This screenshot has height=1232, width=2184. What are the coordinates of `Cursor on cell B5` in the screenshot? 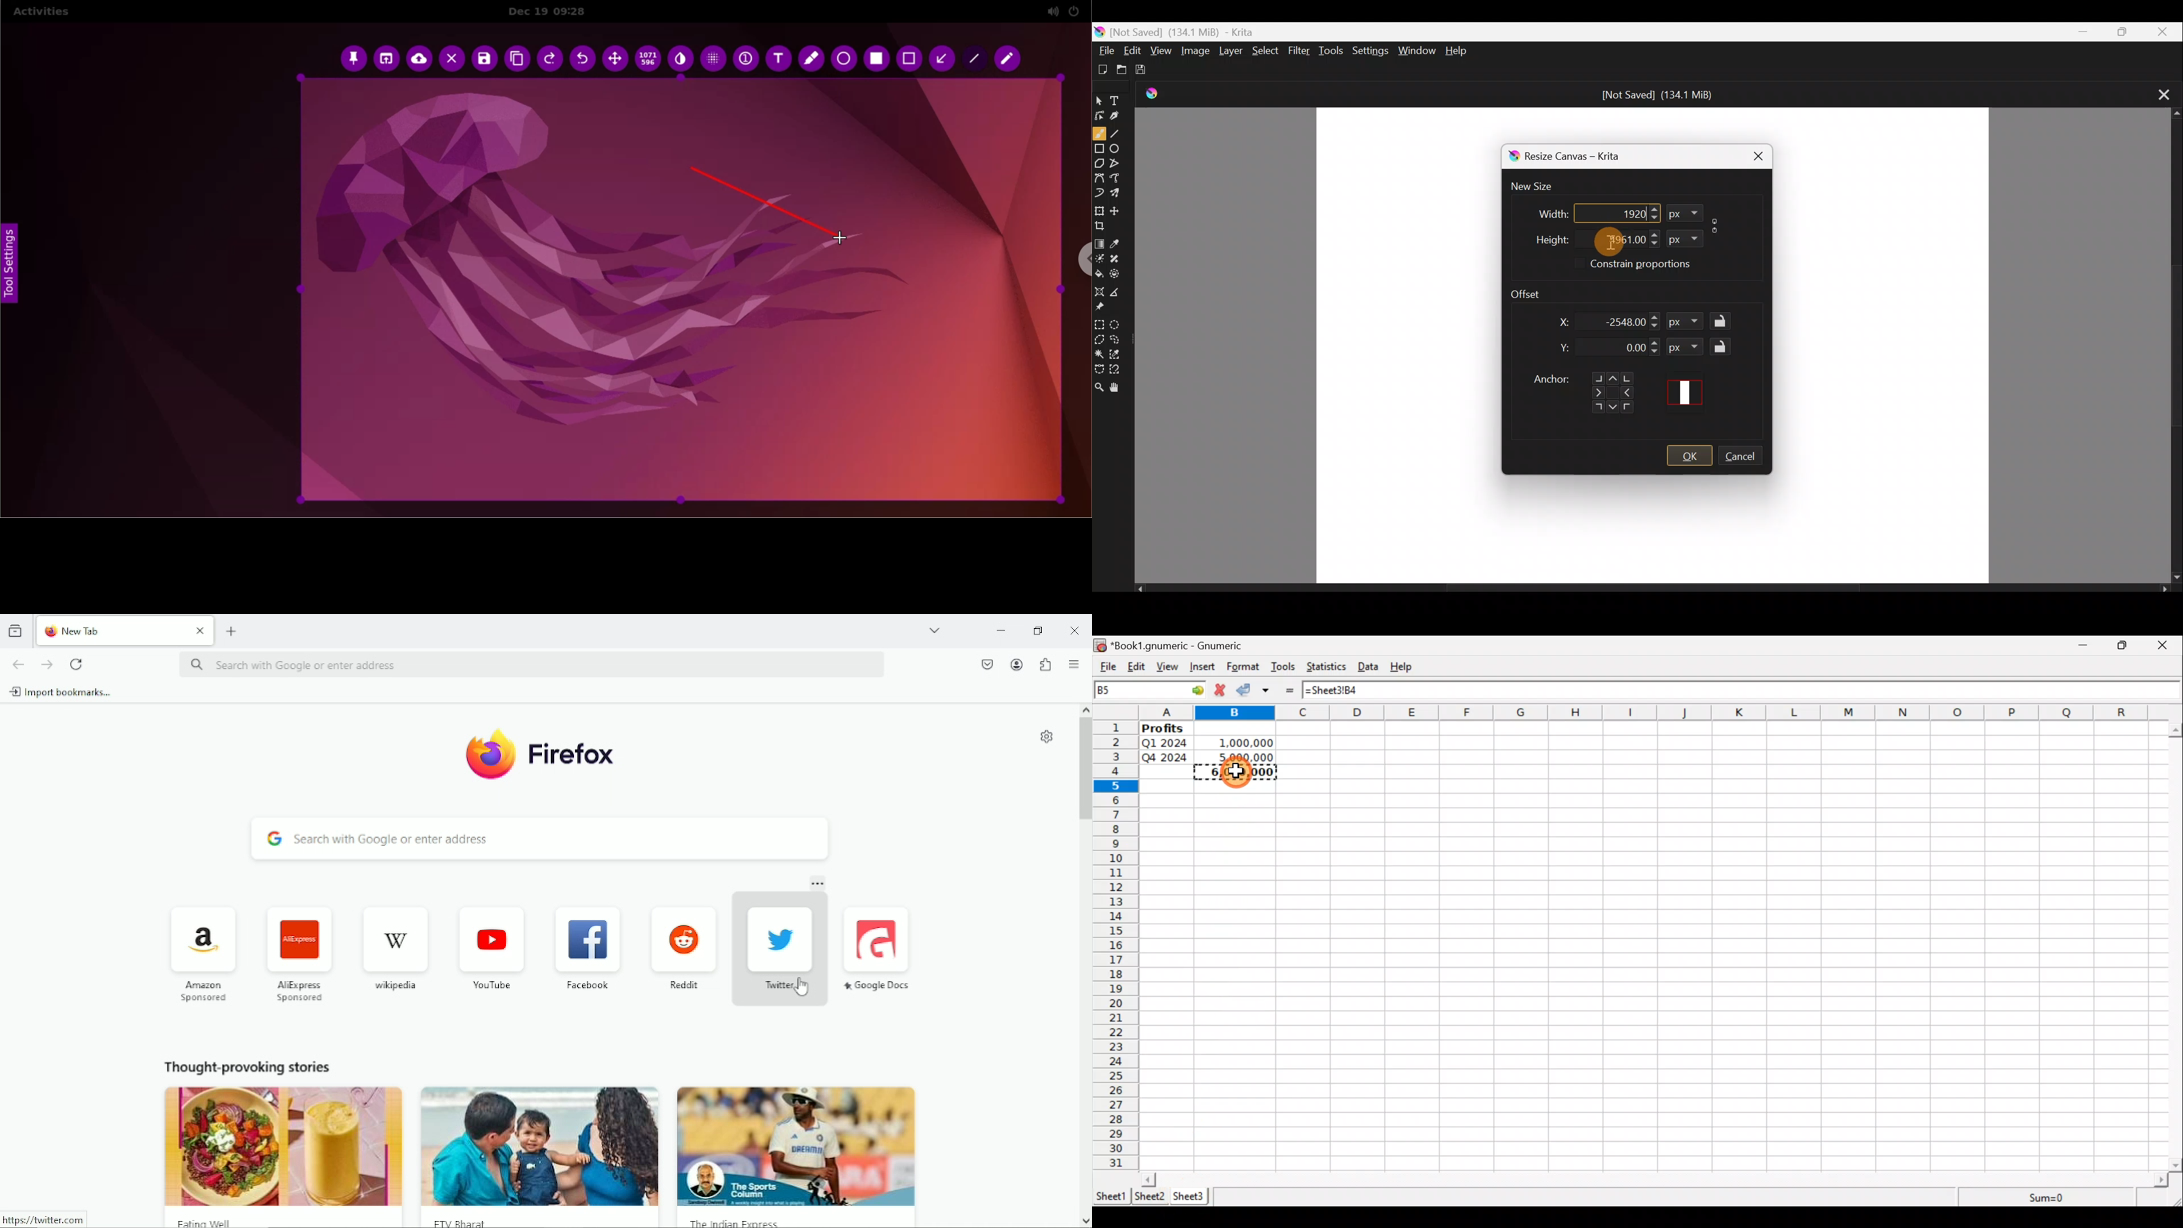 It's located at (1236, 776).